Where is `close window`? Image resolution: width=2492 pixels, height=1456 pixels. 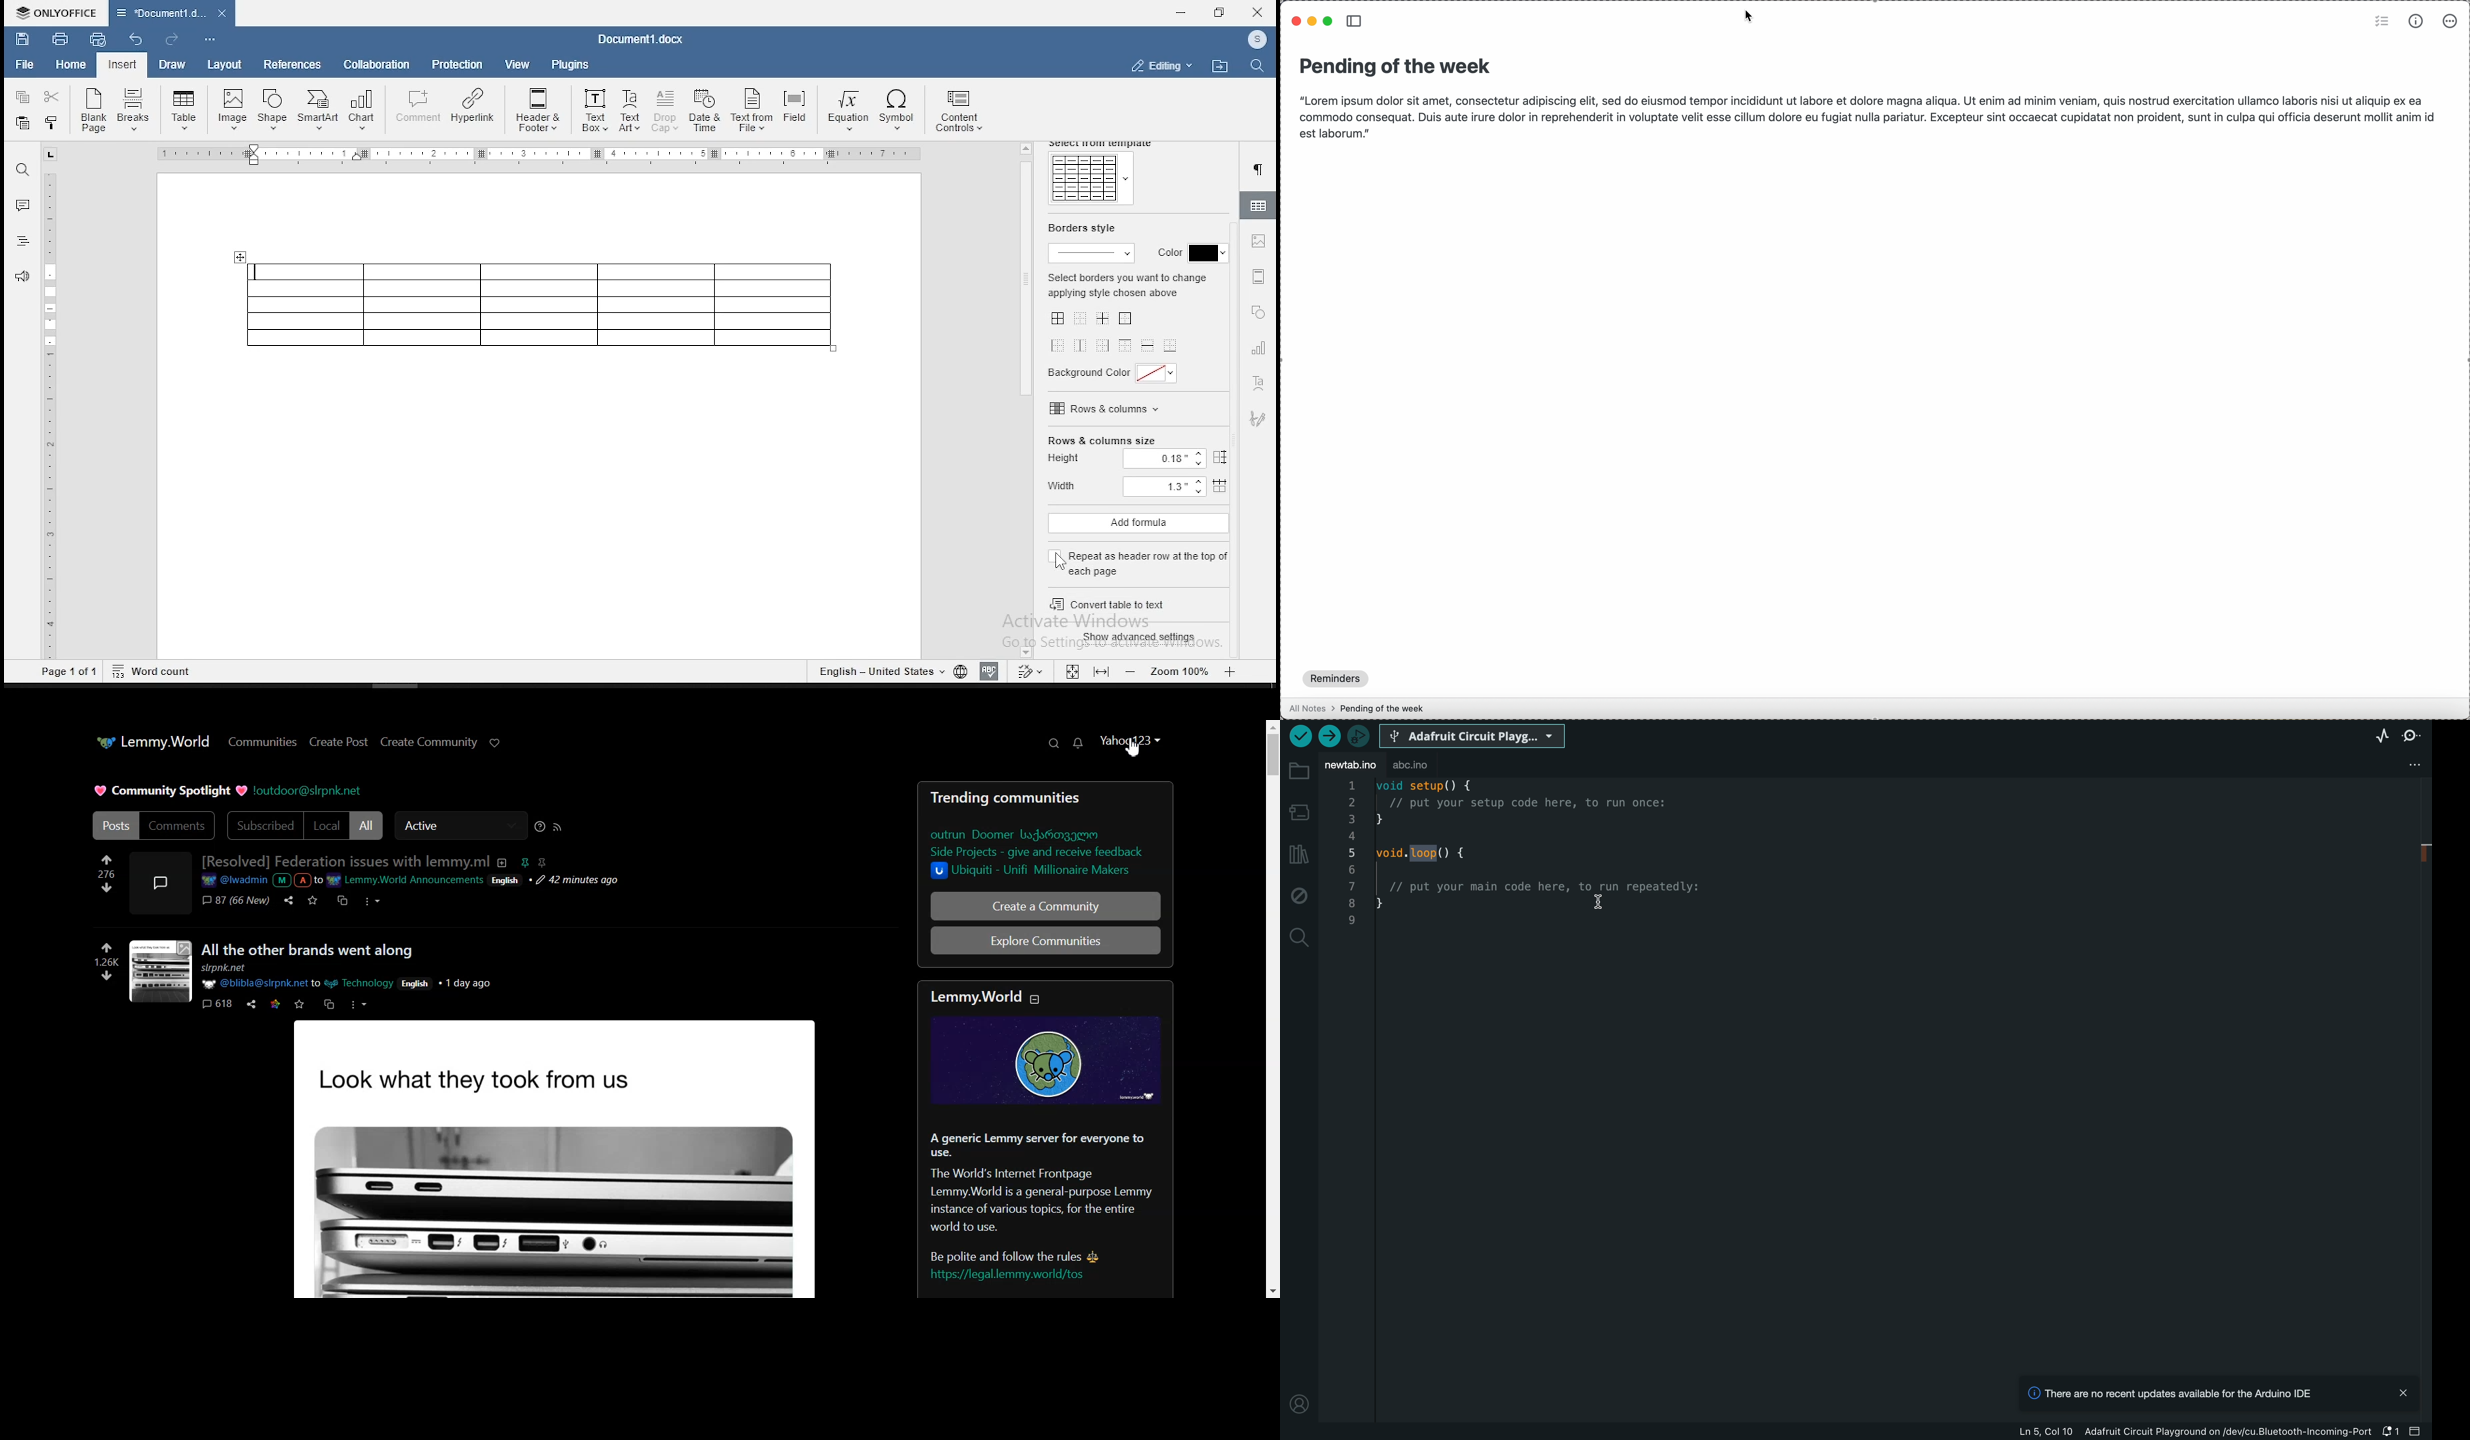 close window is located at coordinates (1257, 13).